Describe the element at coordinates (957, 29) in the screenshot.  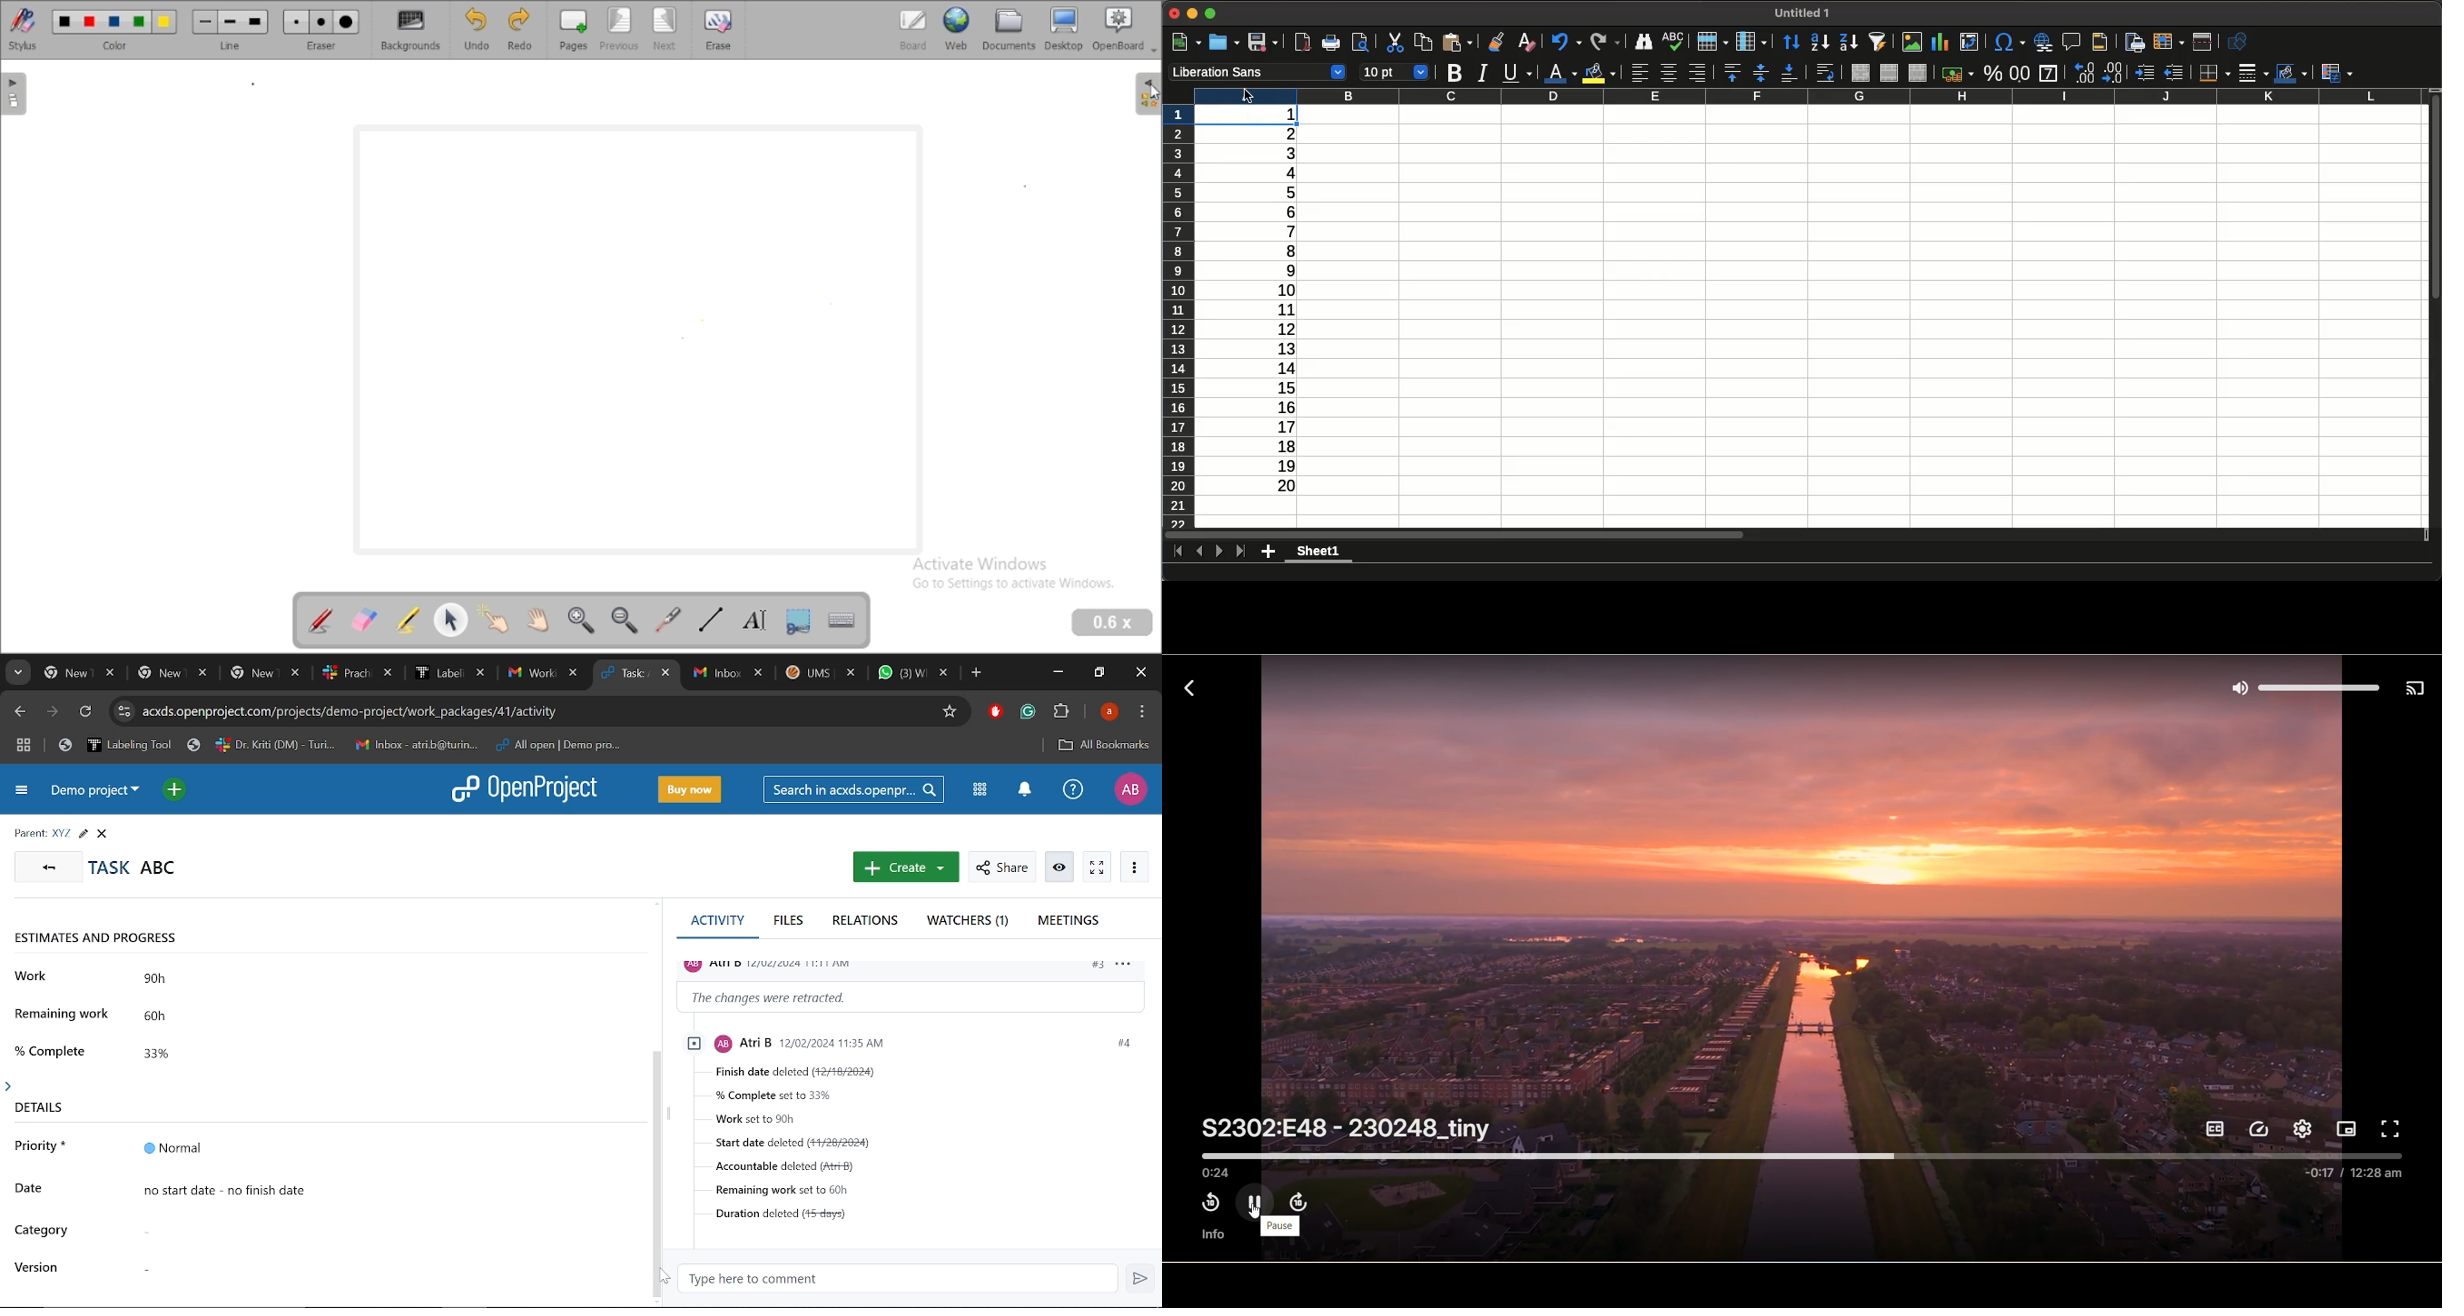
I see `web` at that location.